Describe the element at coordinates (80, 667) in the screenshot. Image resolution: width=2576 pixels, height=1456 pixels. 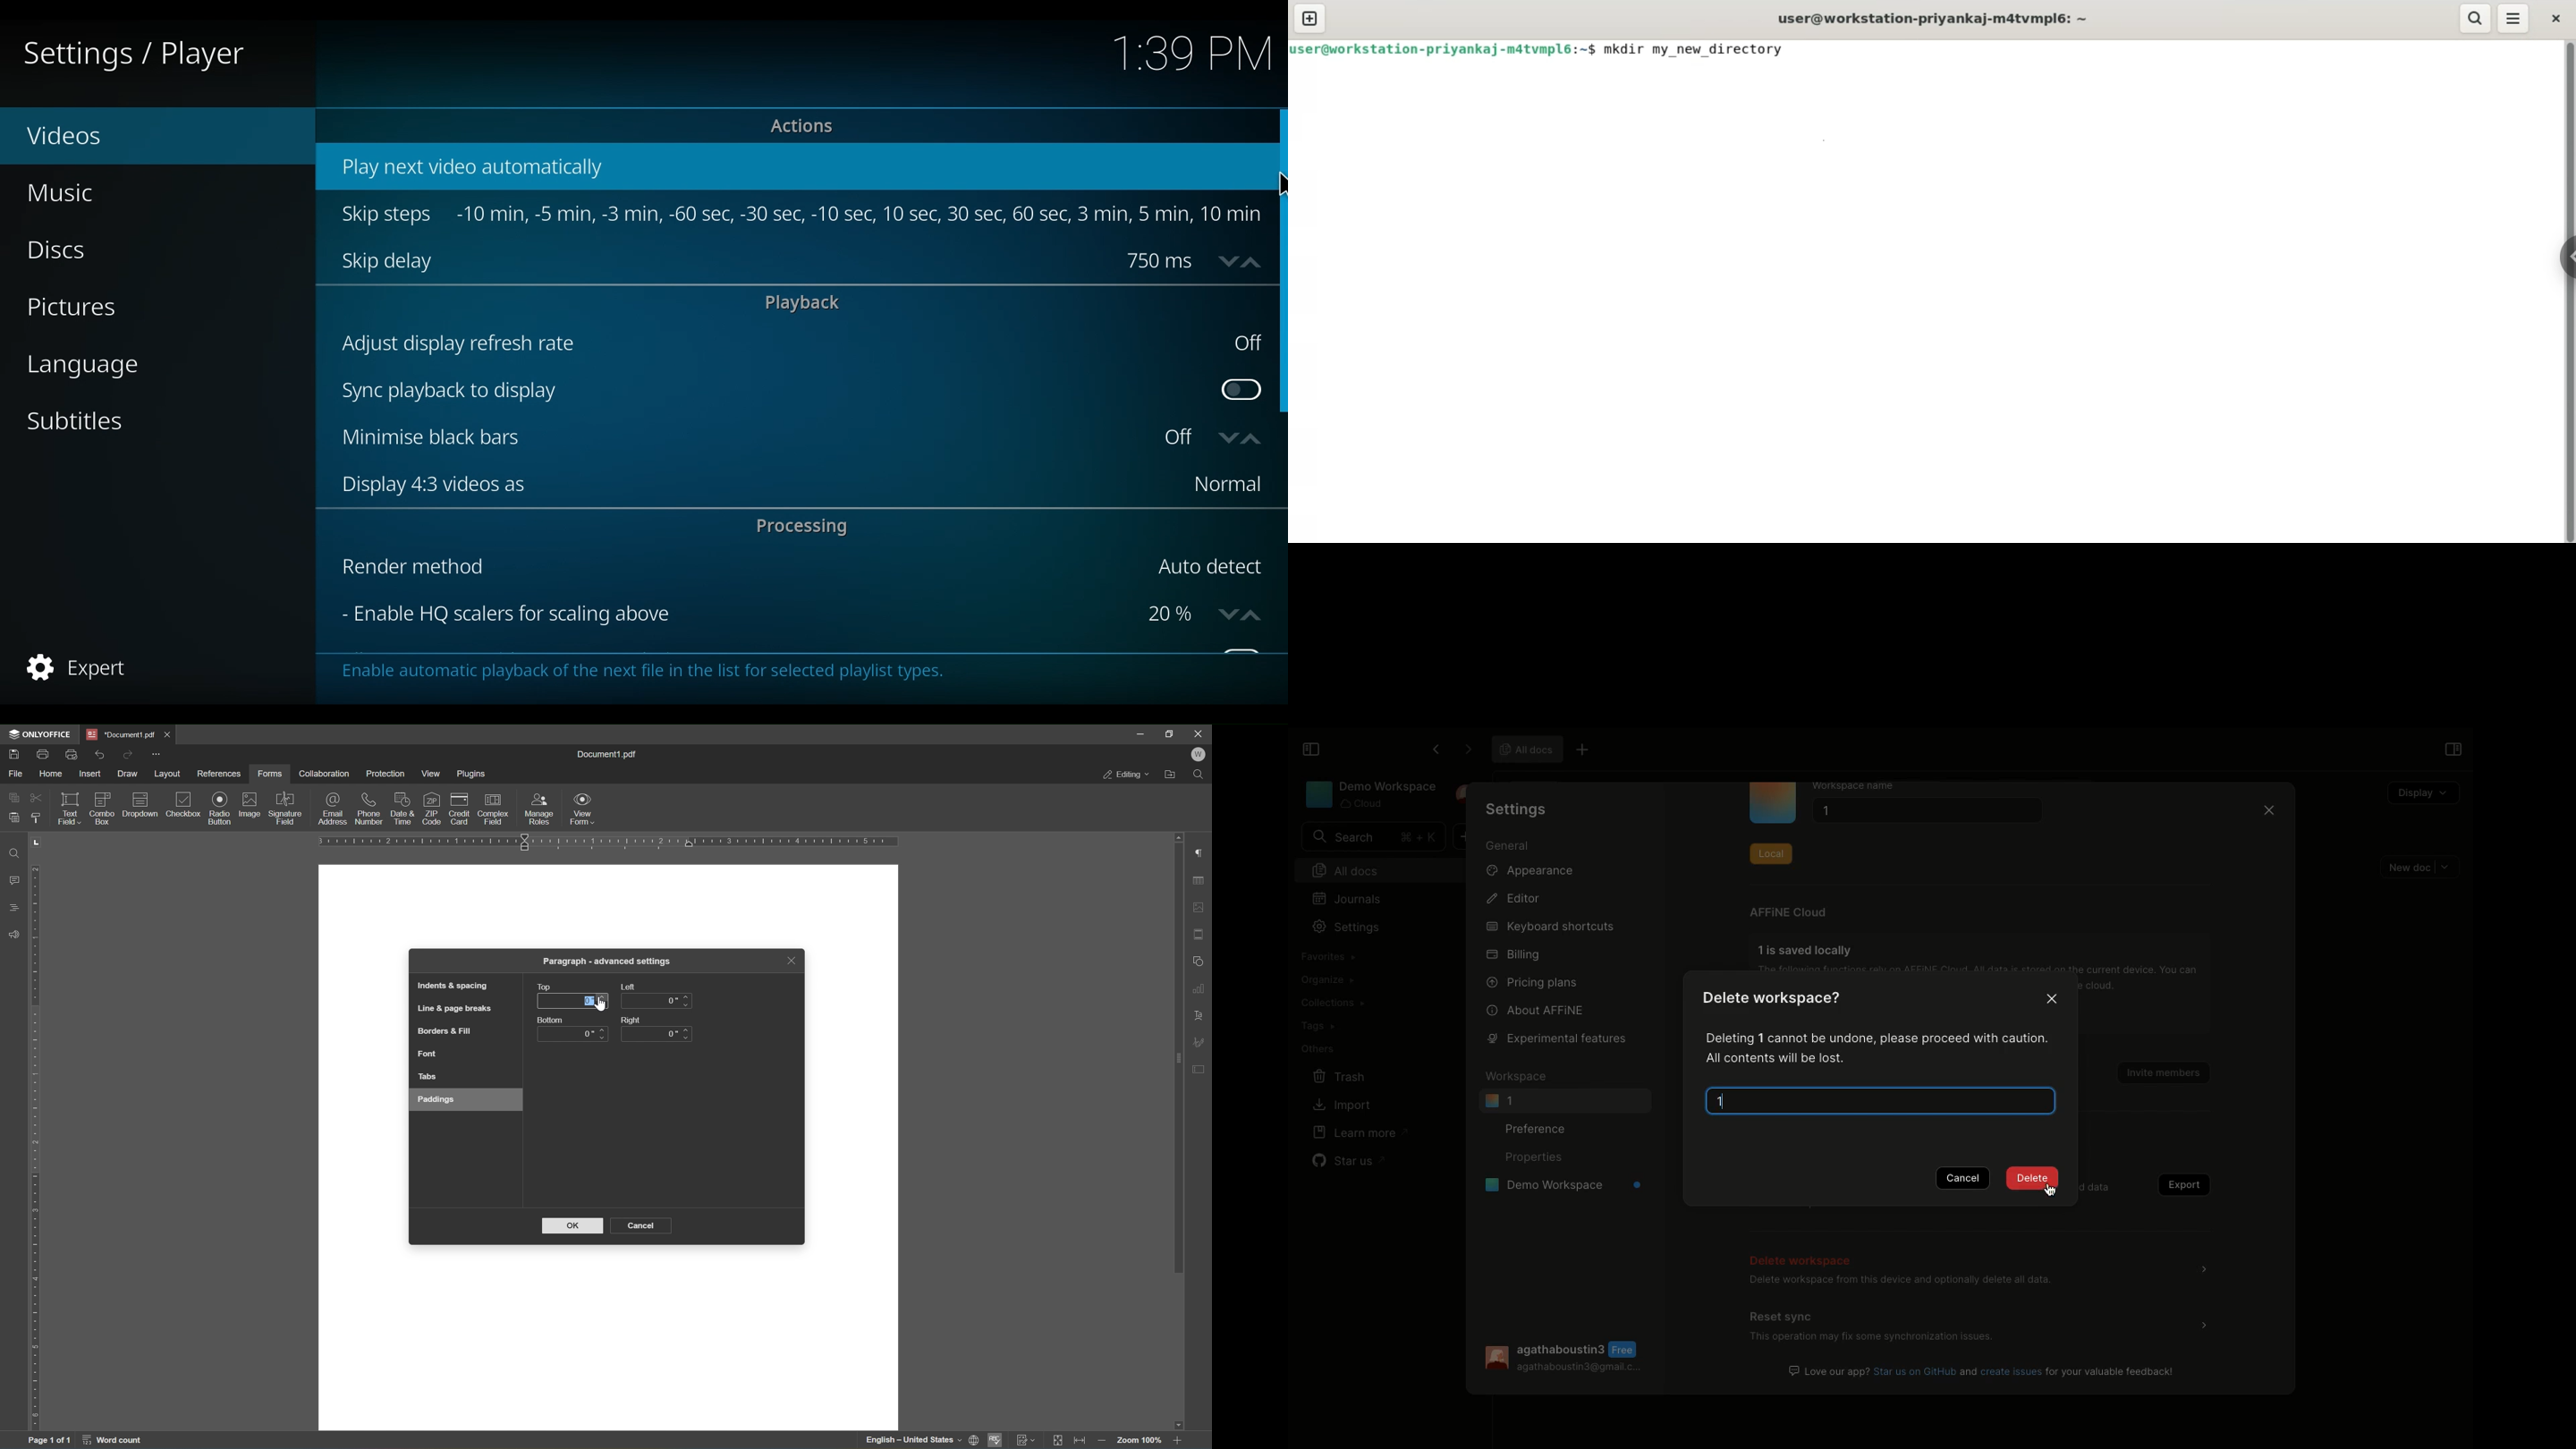
I see `Expert` at that location.